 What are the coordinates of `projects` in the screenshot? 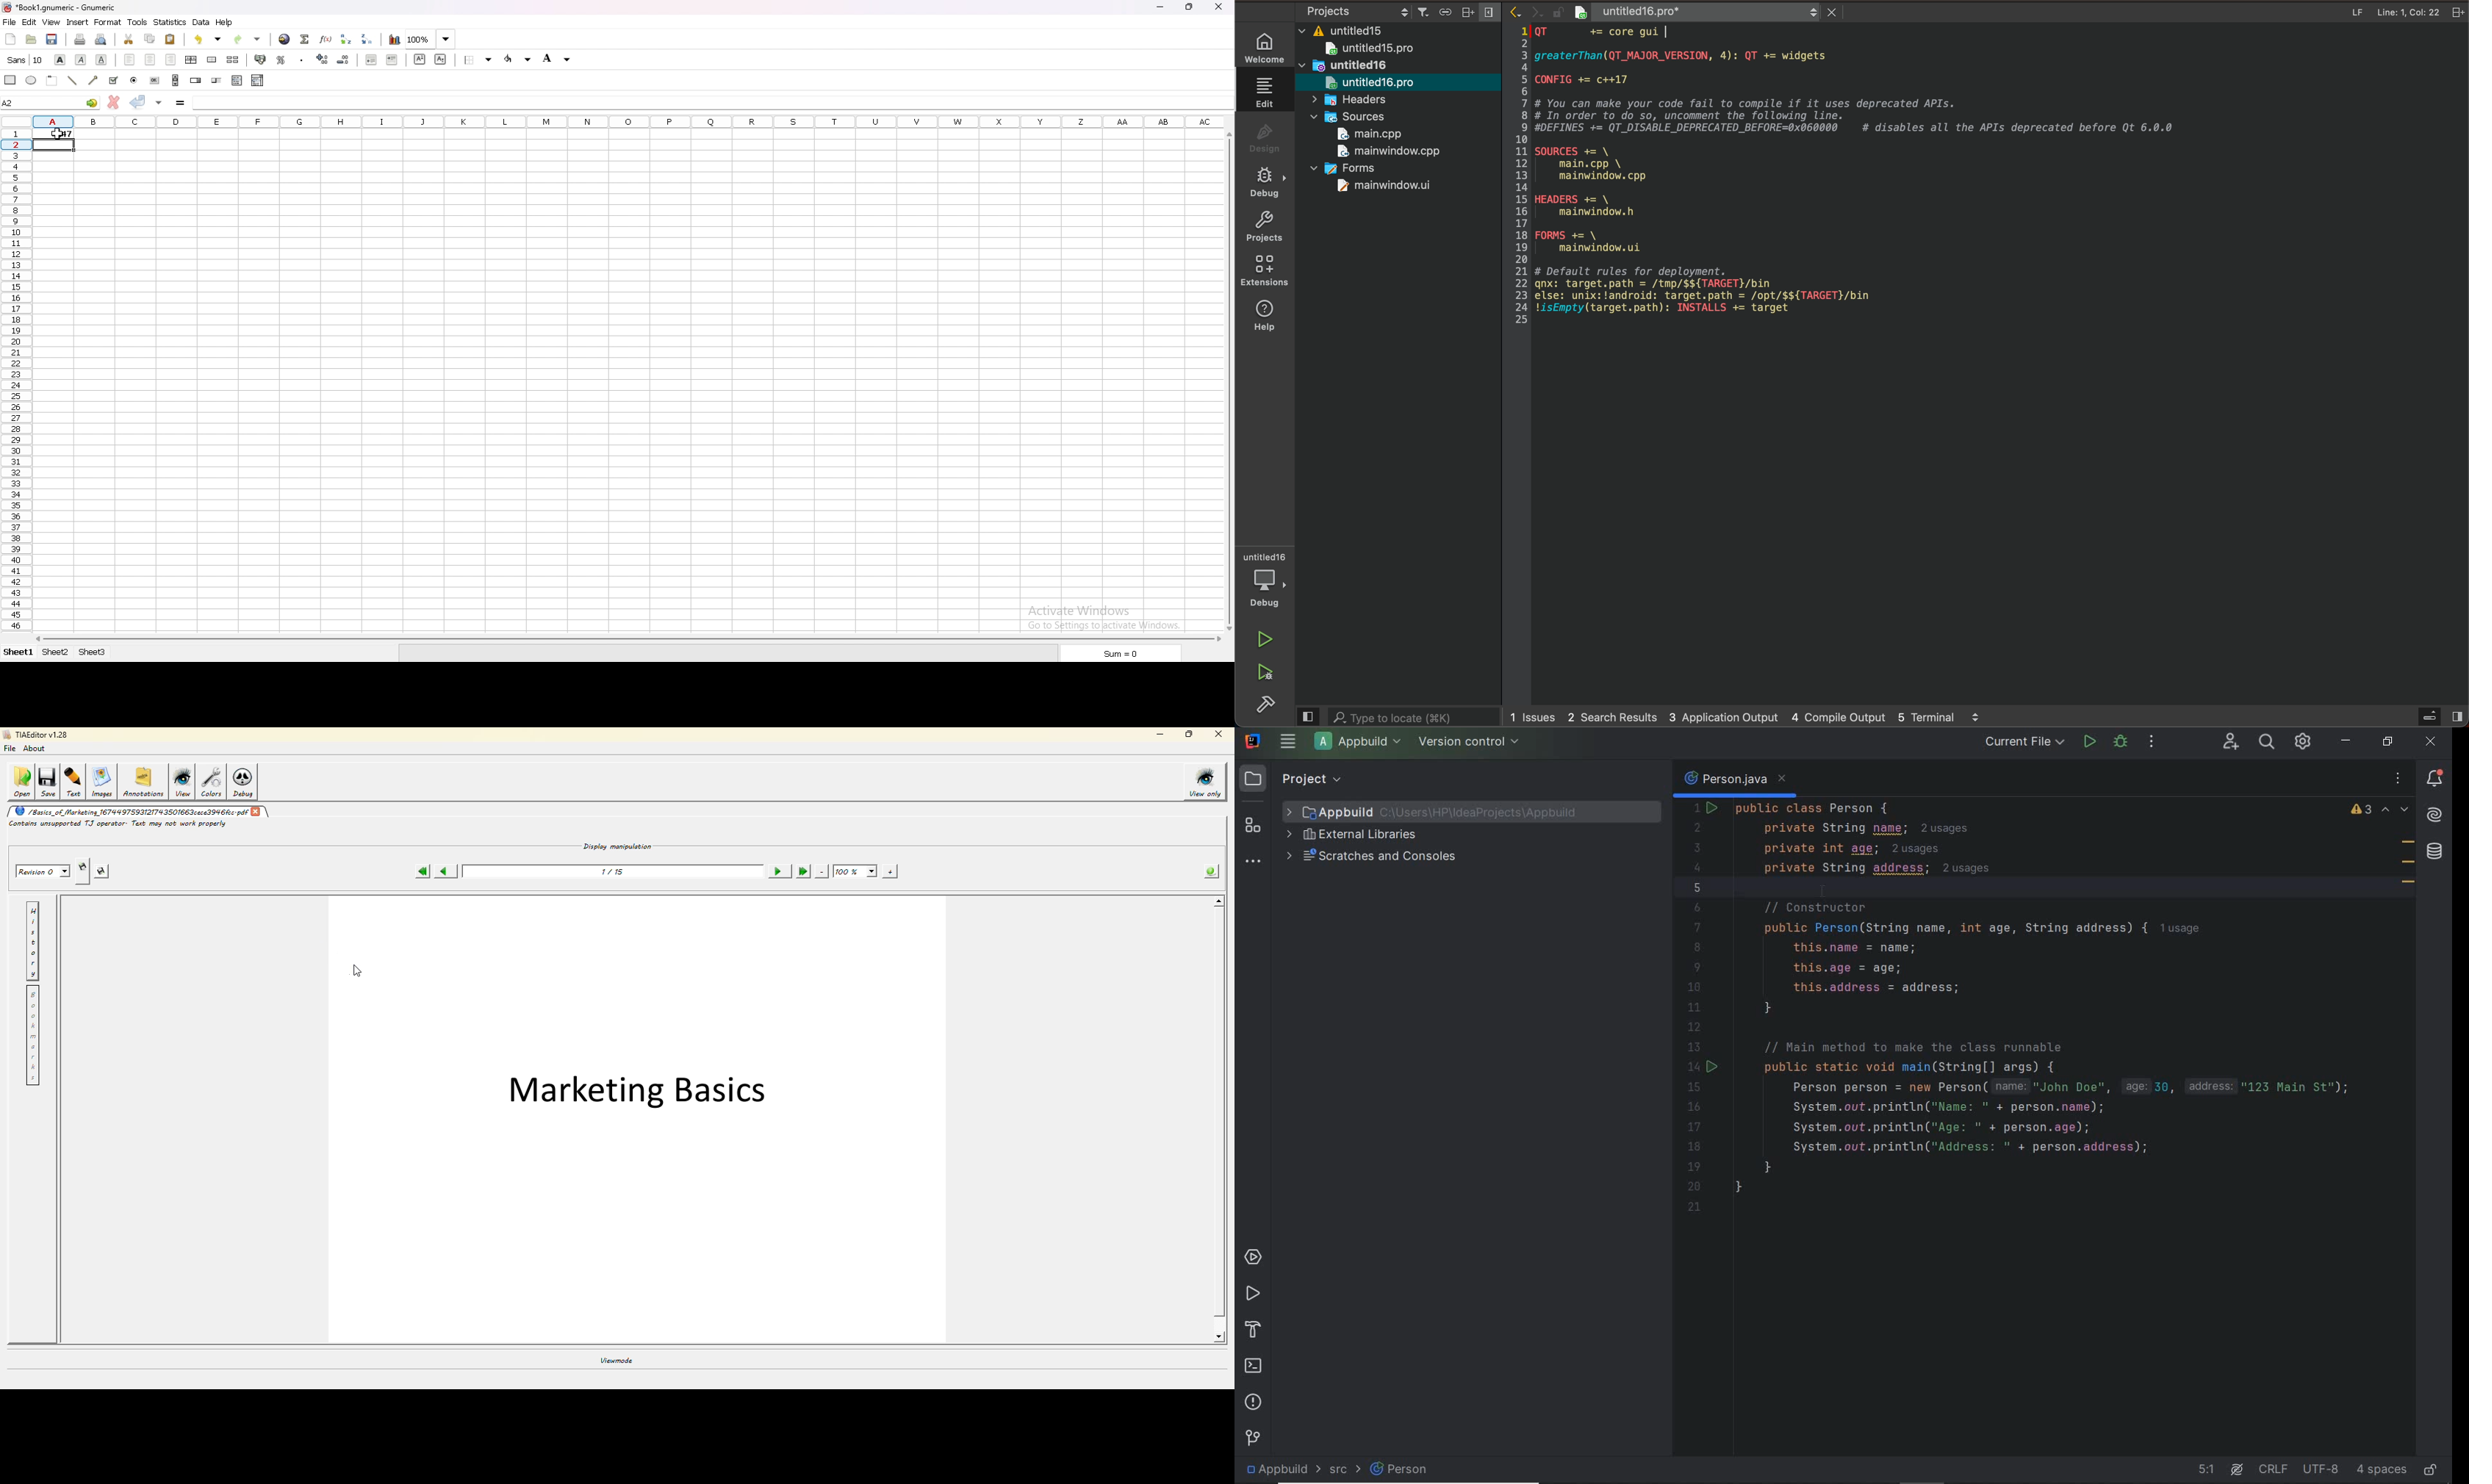 It's located at (1270, 230).